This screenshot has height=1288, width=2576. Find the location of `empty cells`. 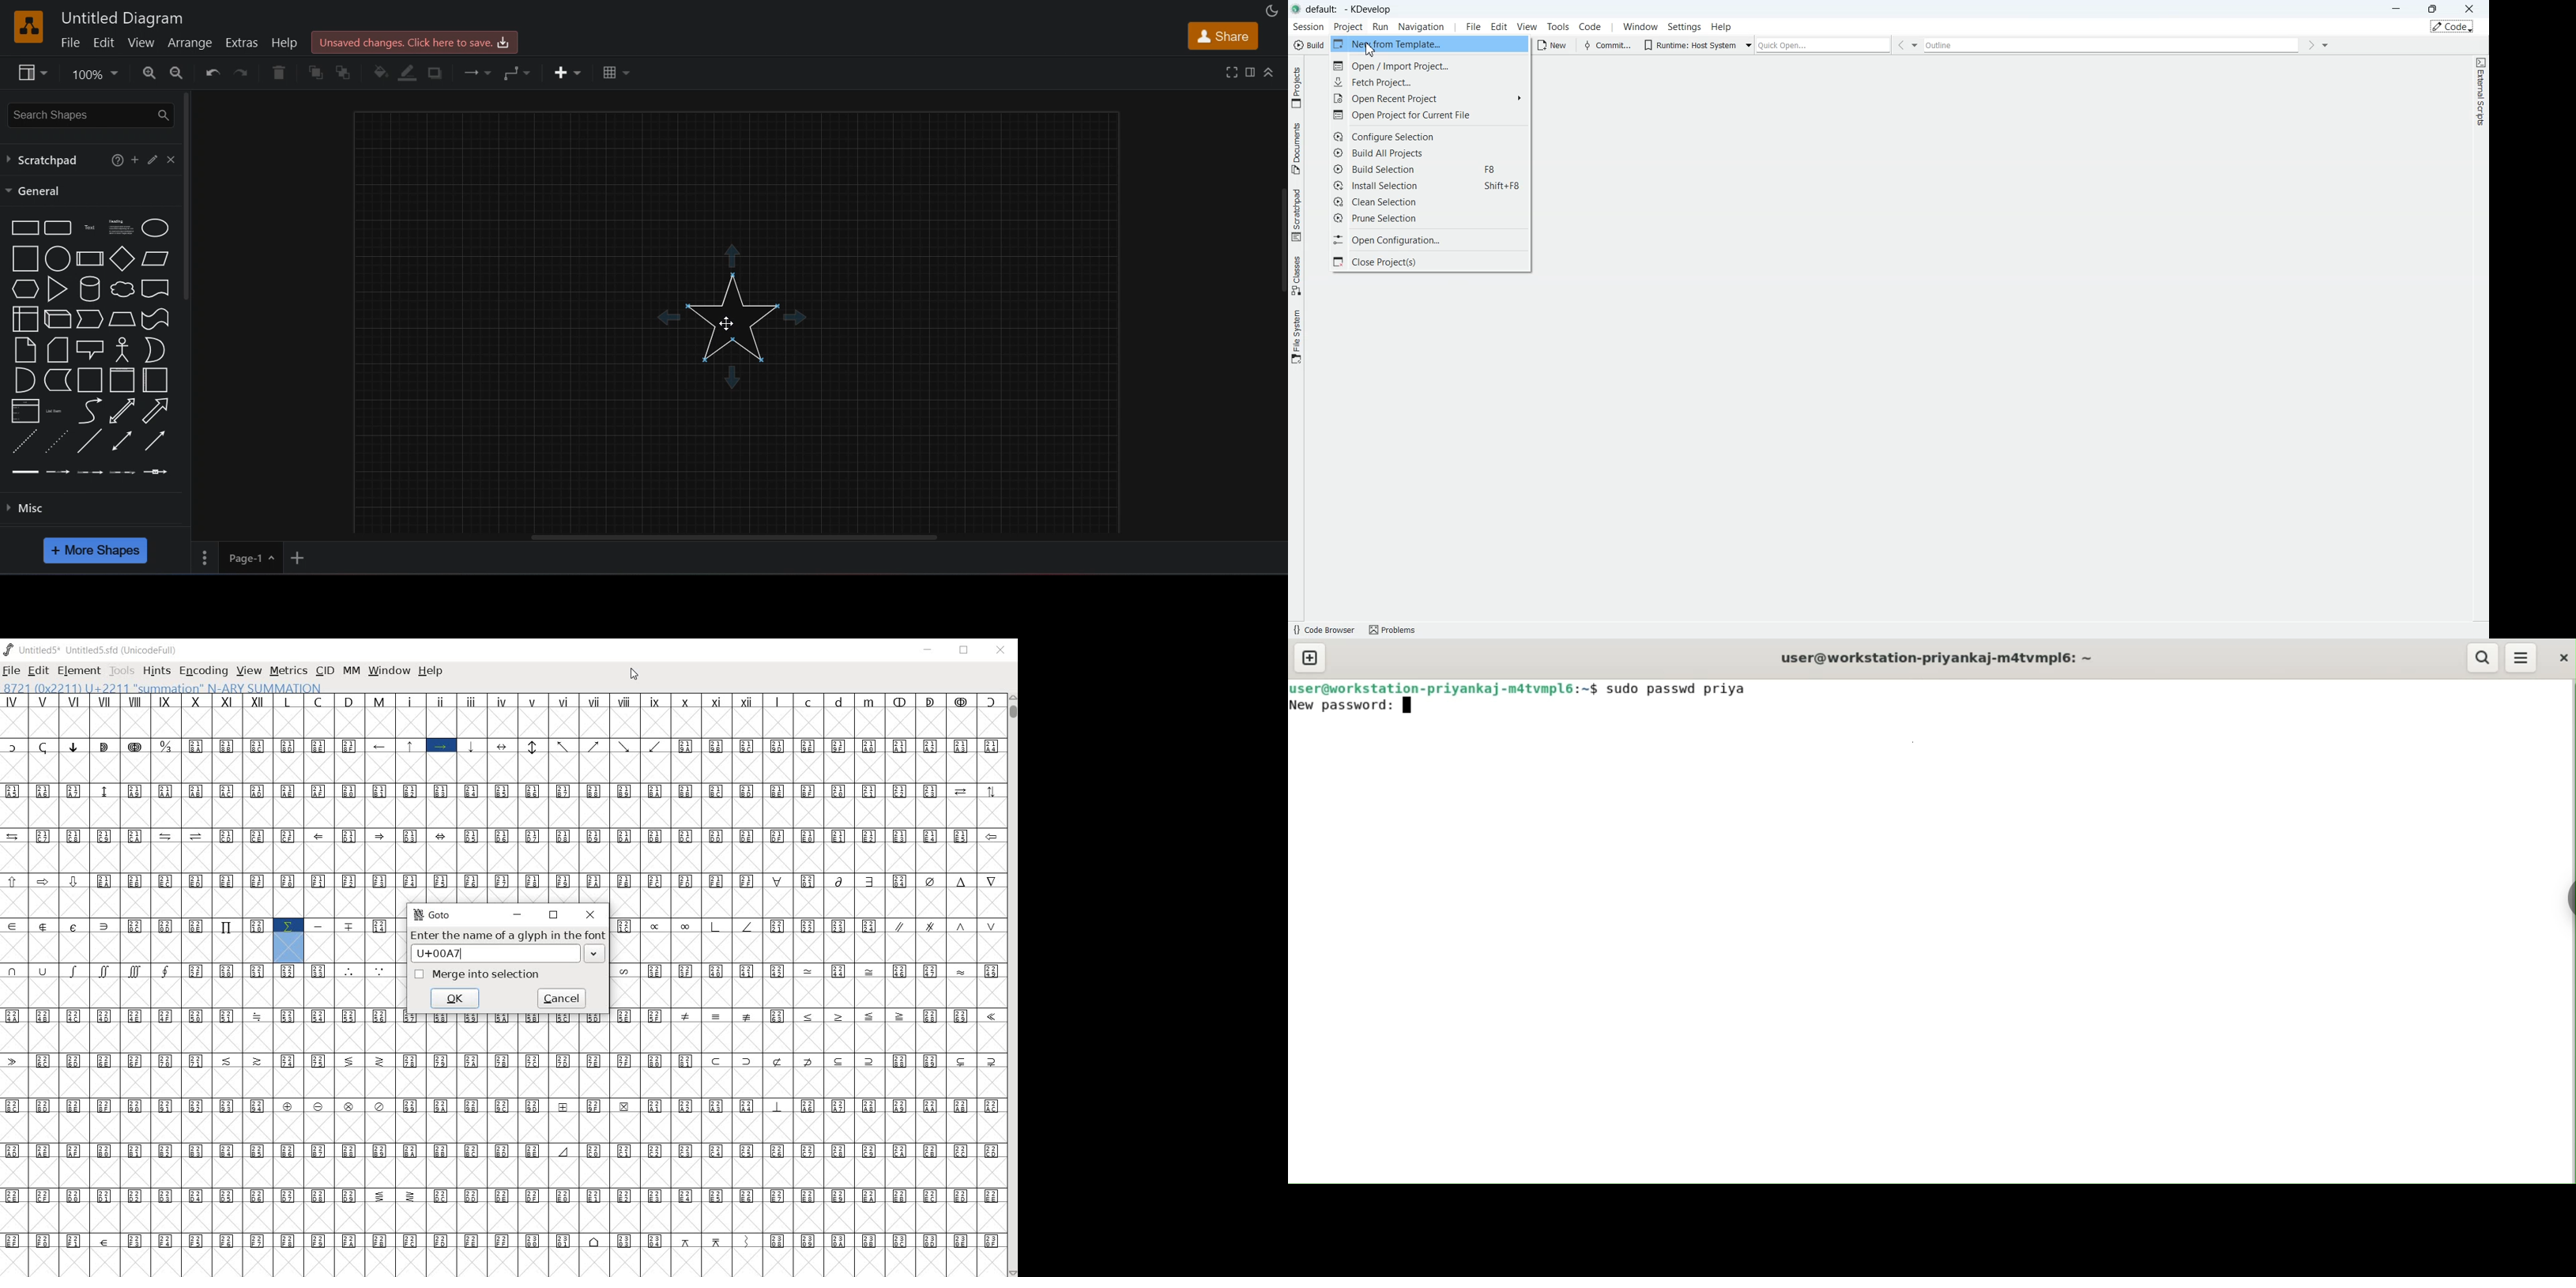

empty cells is located at coordinates (505, 770).